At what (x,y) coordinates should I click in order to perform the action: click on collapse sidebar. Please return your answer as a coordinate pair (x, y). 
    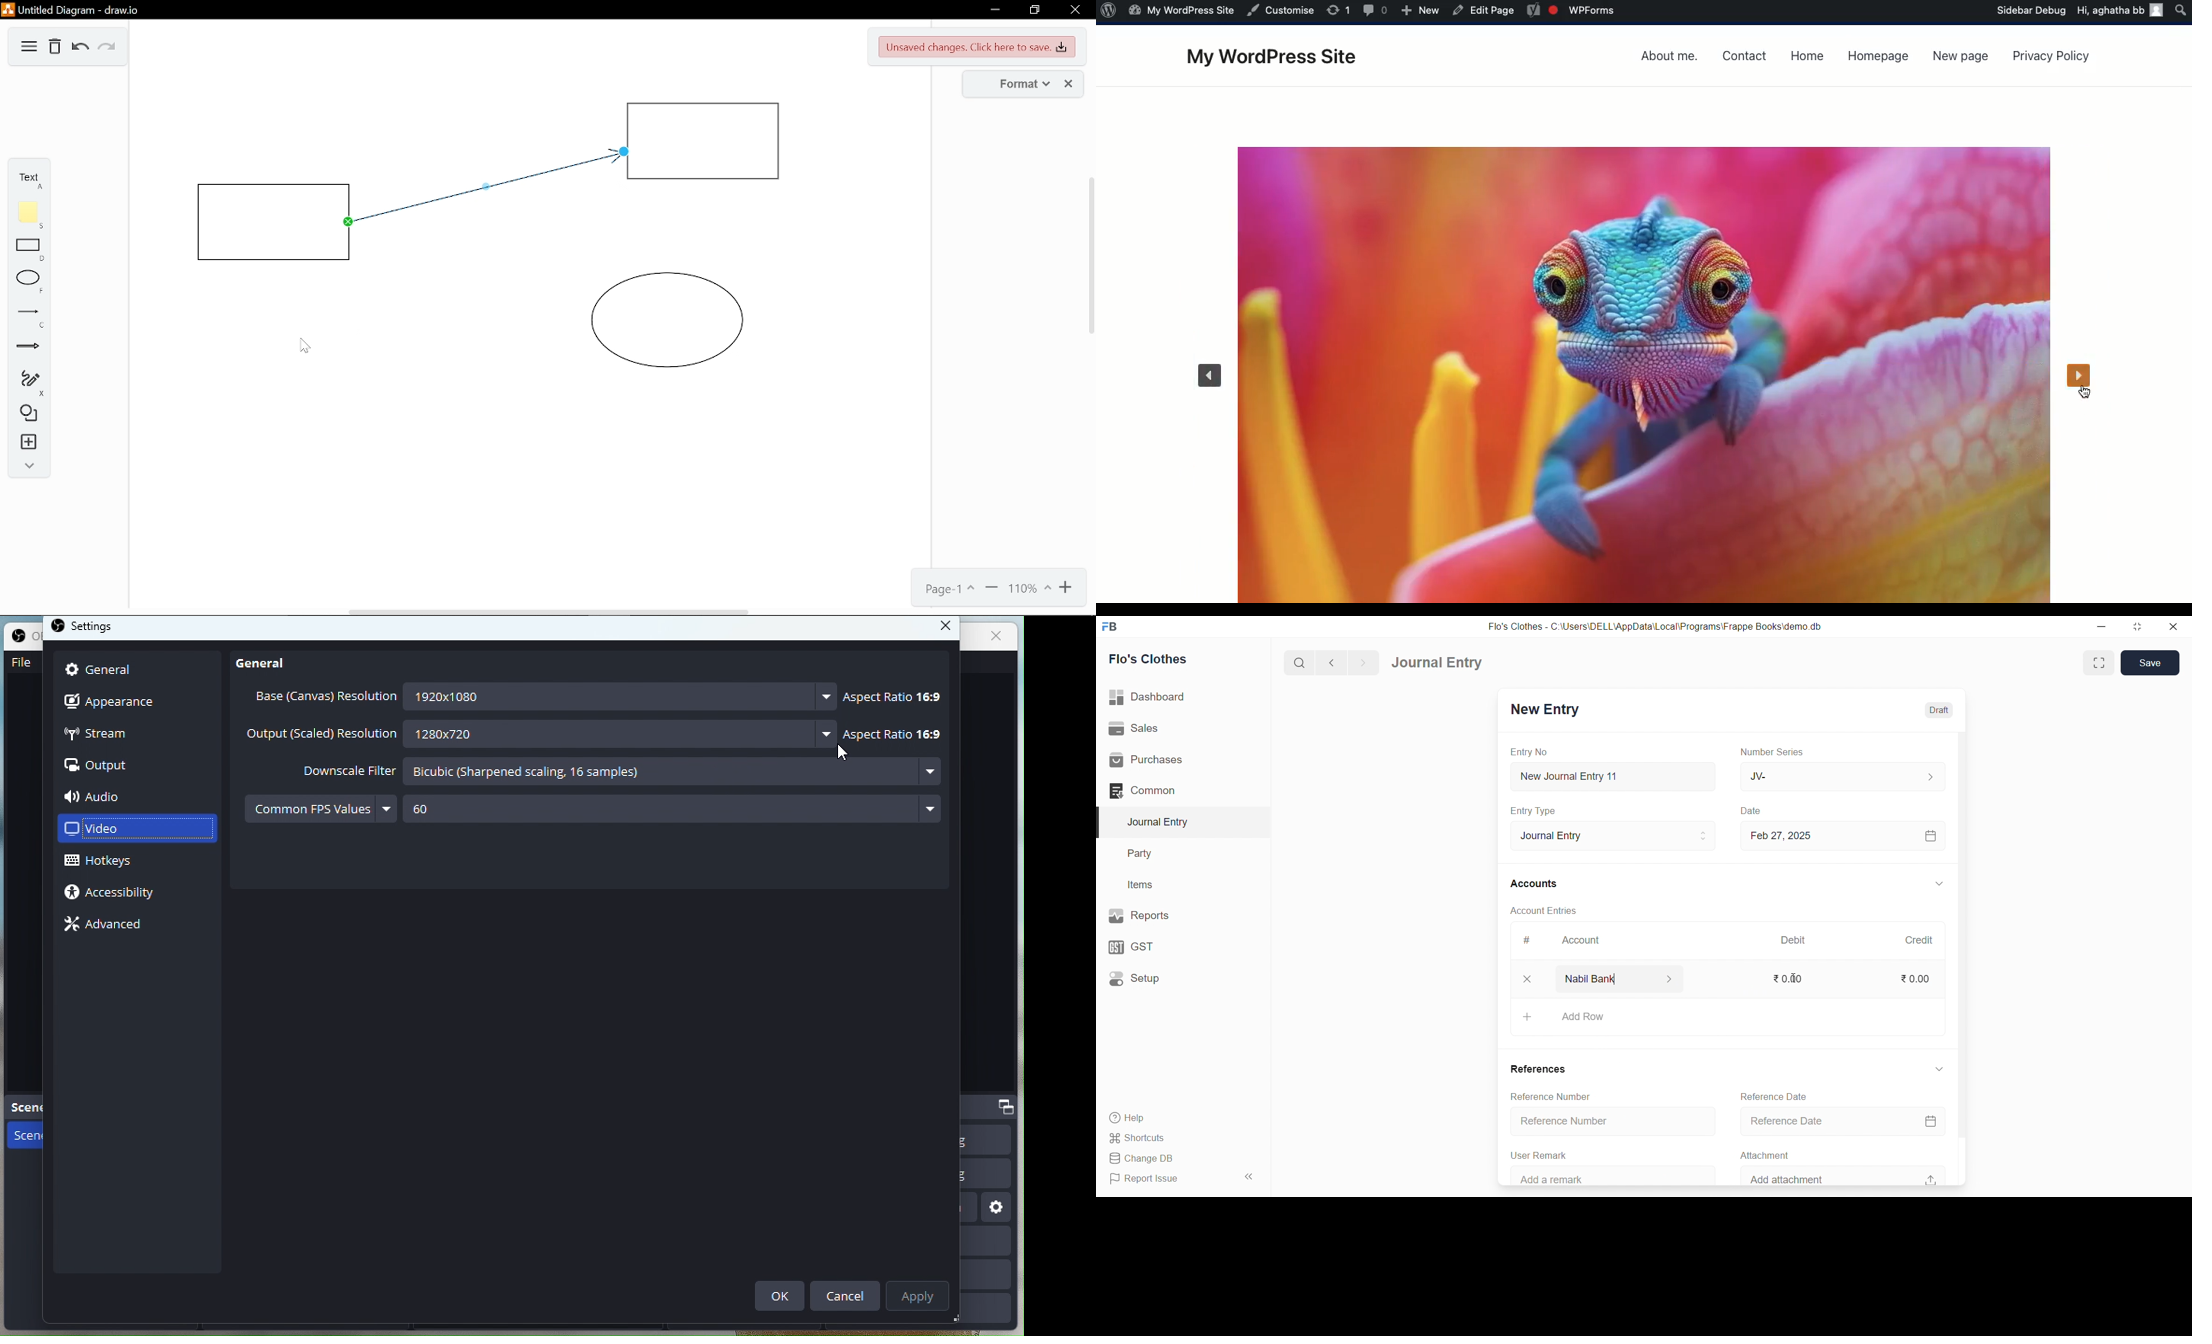
    Looking at the image, I should click on (1251, 1177).